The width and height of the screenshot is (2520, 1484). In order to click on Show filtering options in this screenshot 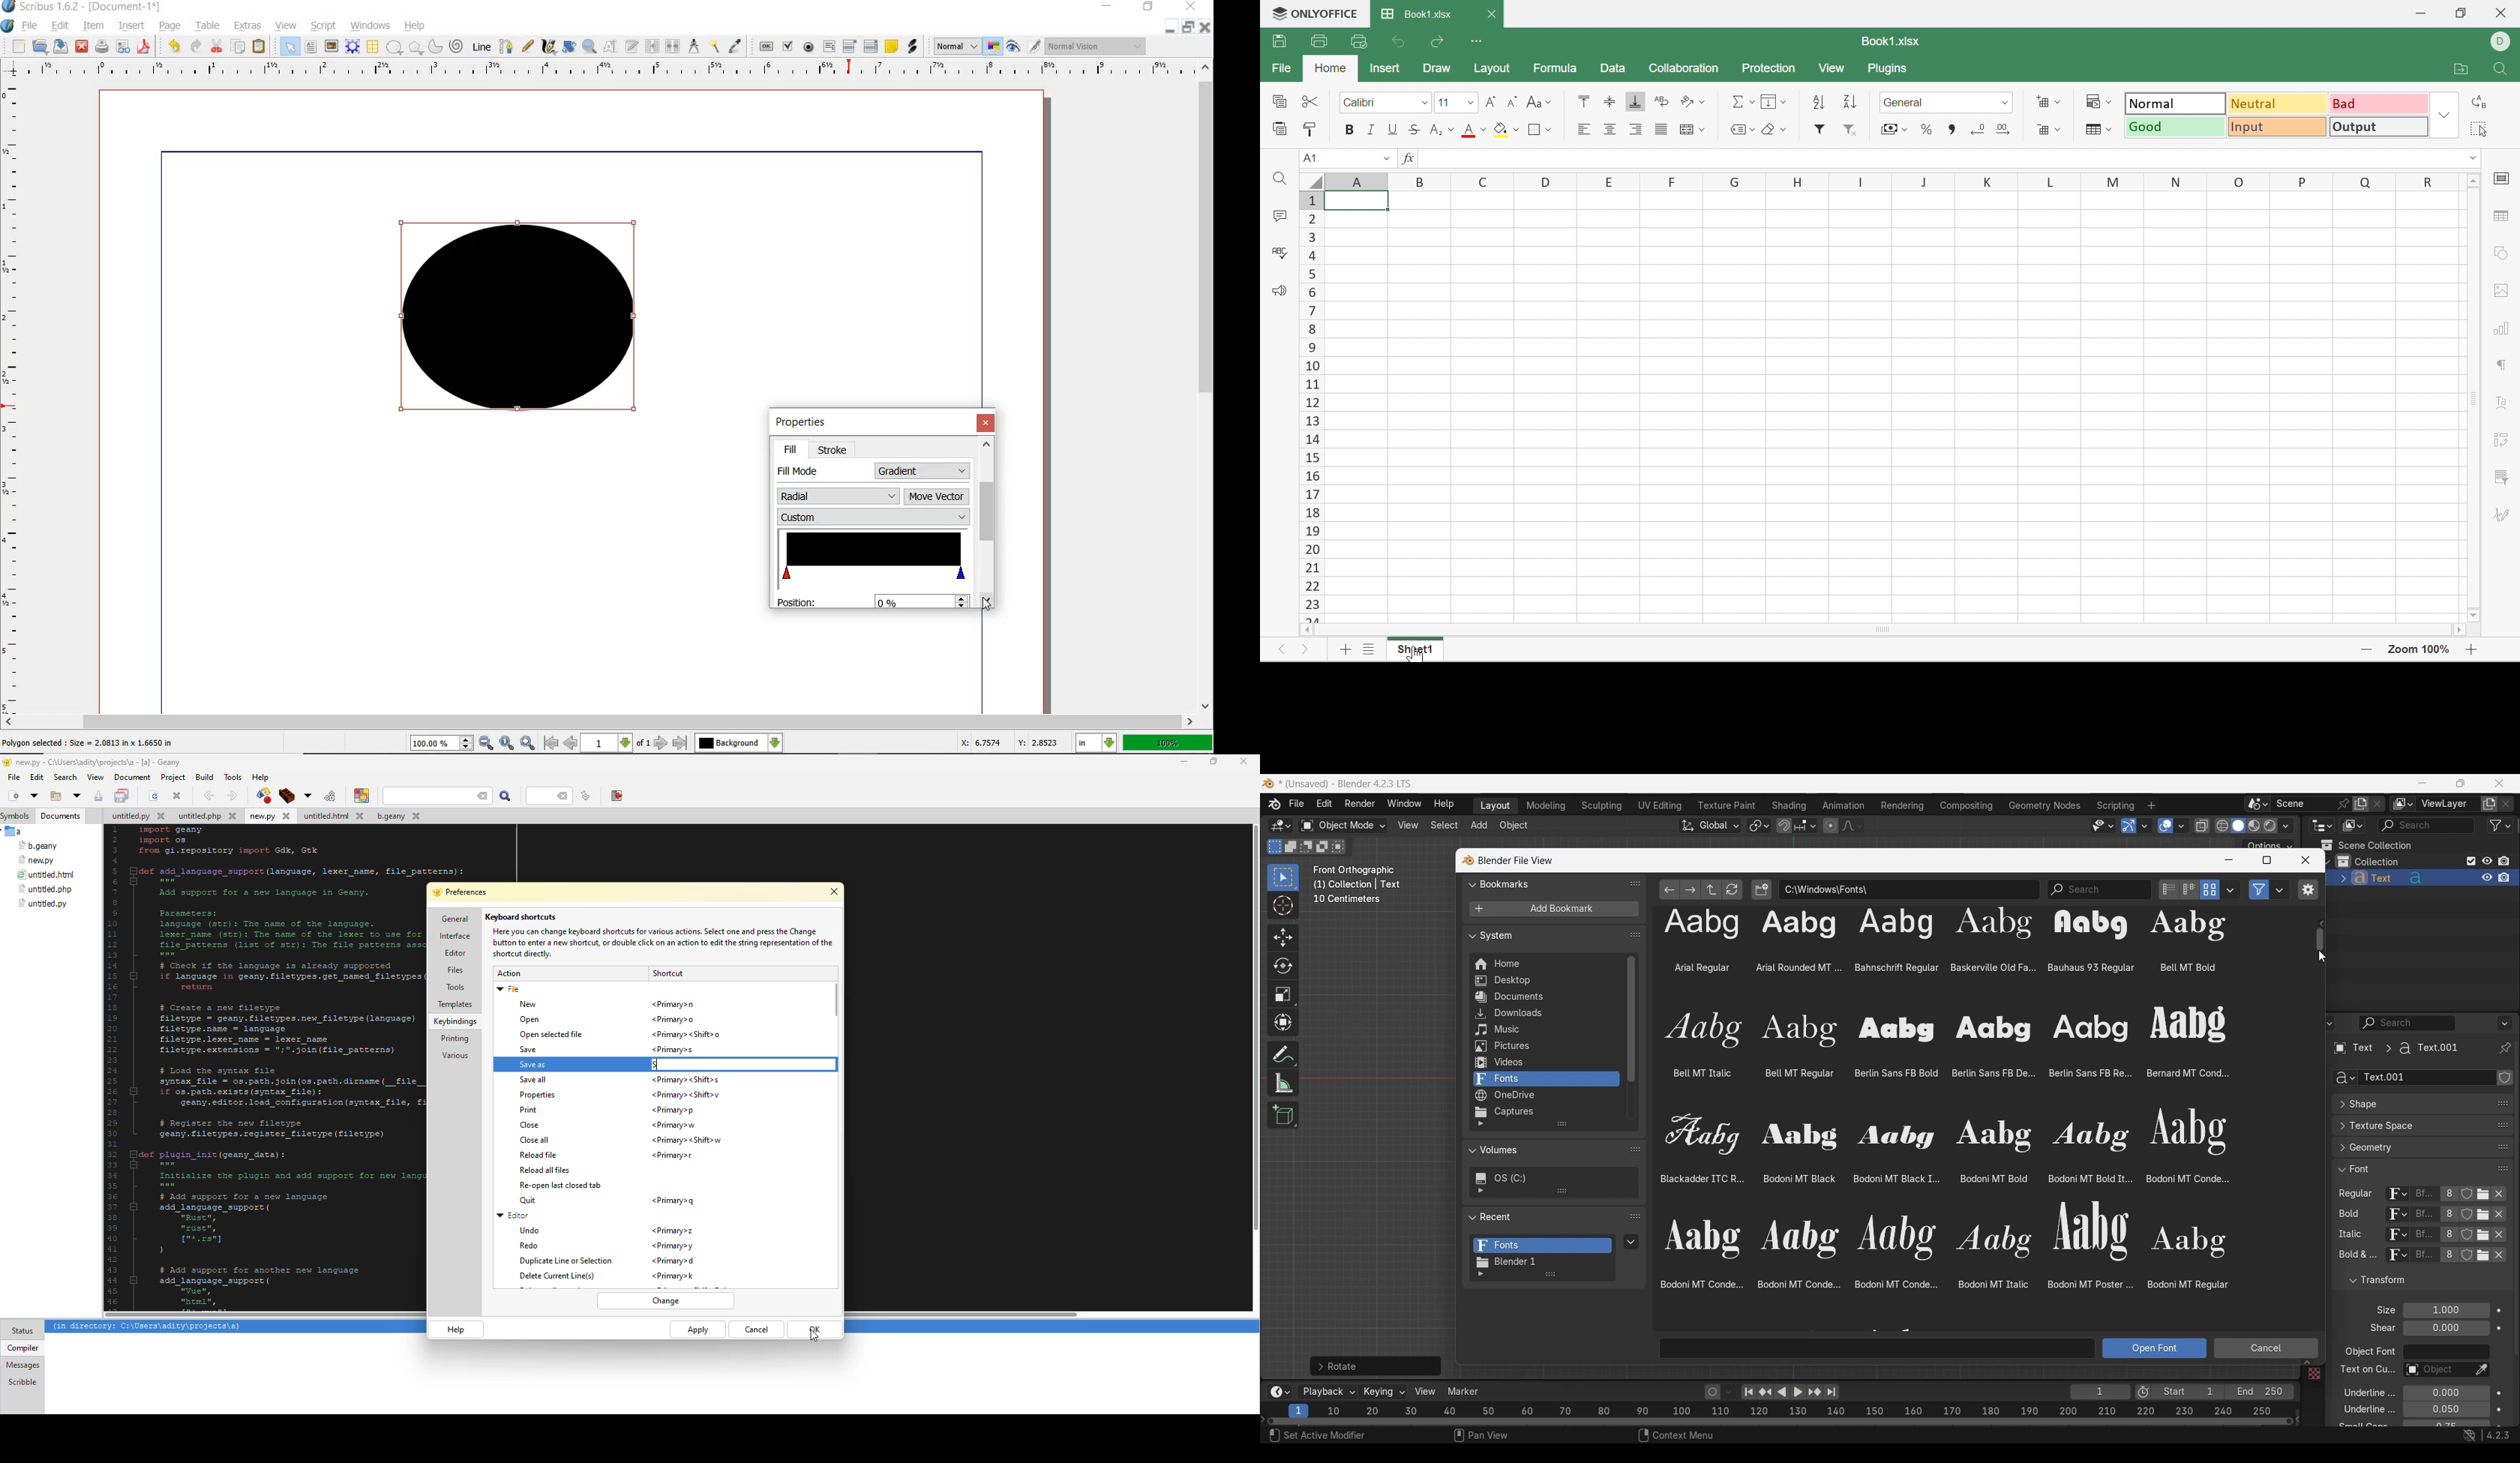, I will do `click(1480, 1124)`.